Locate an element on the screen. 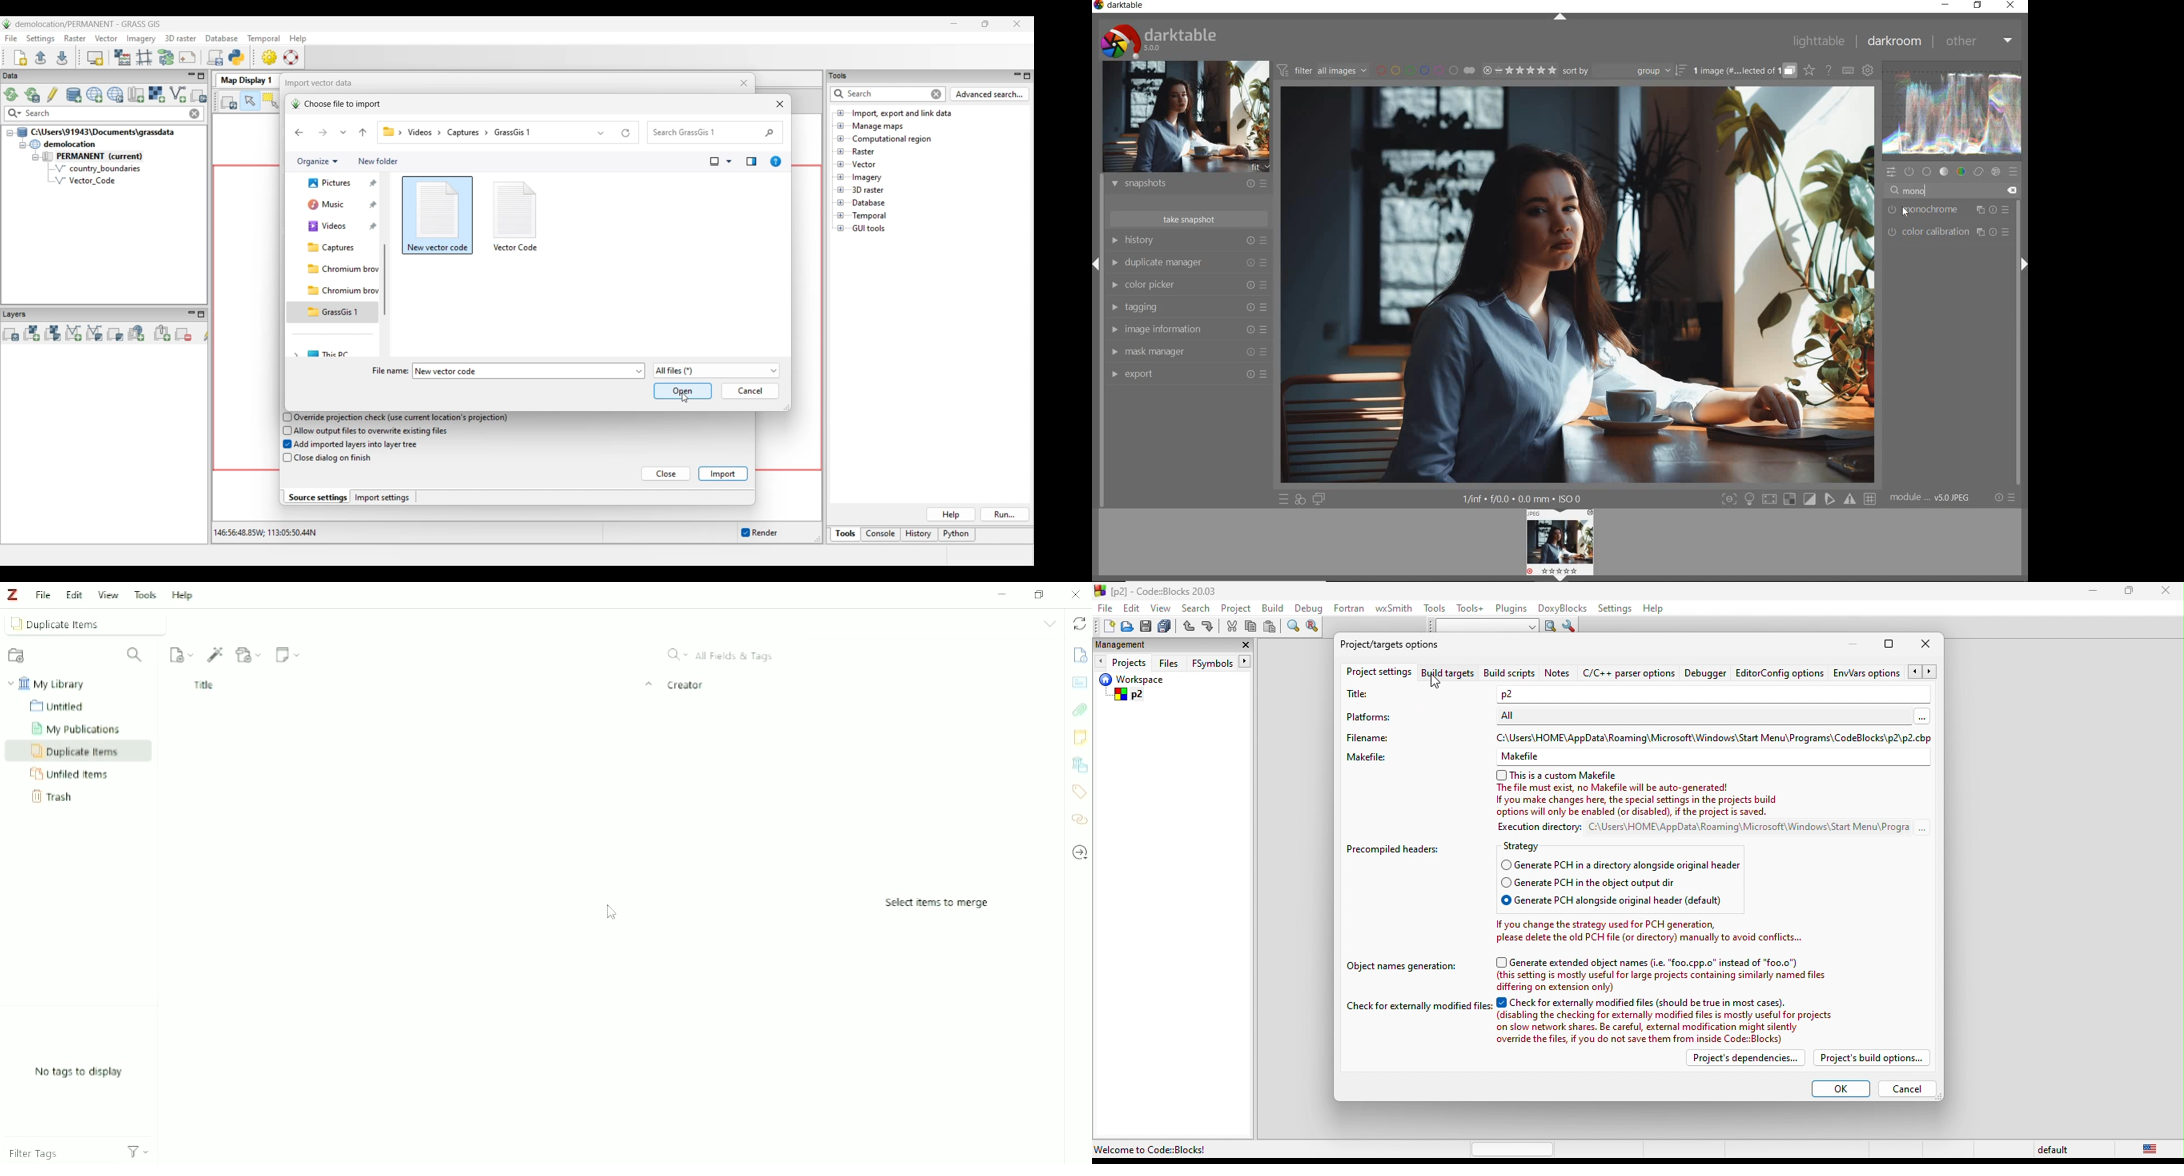 The height and width of the screenshot is (1176, 2184). system logo is located at coordinates (1160, 41).